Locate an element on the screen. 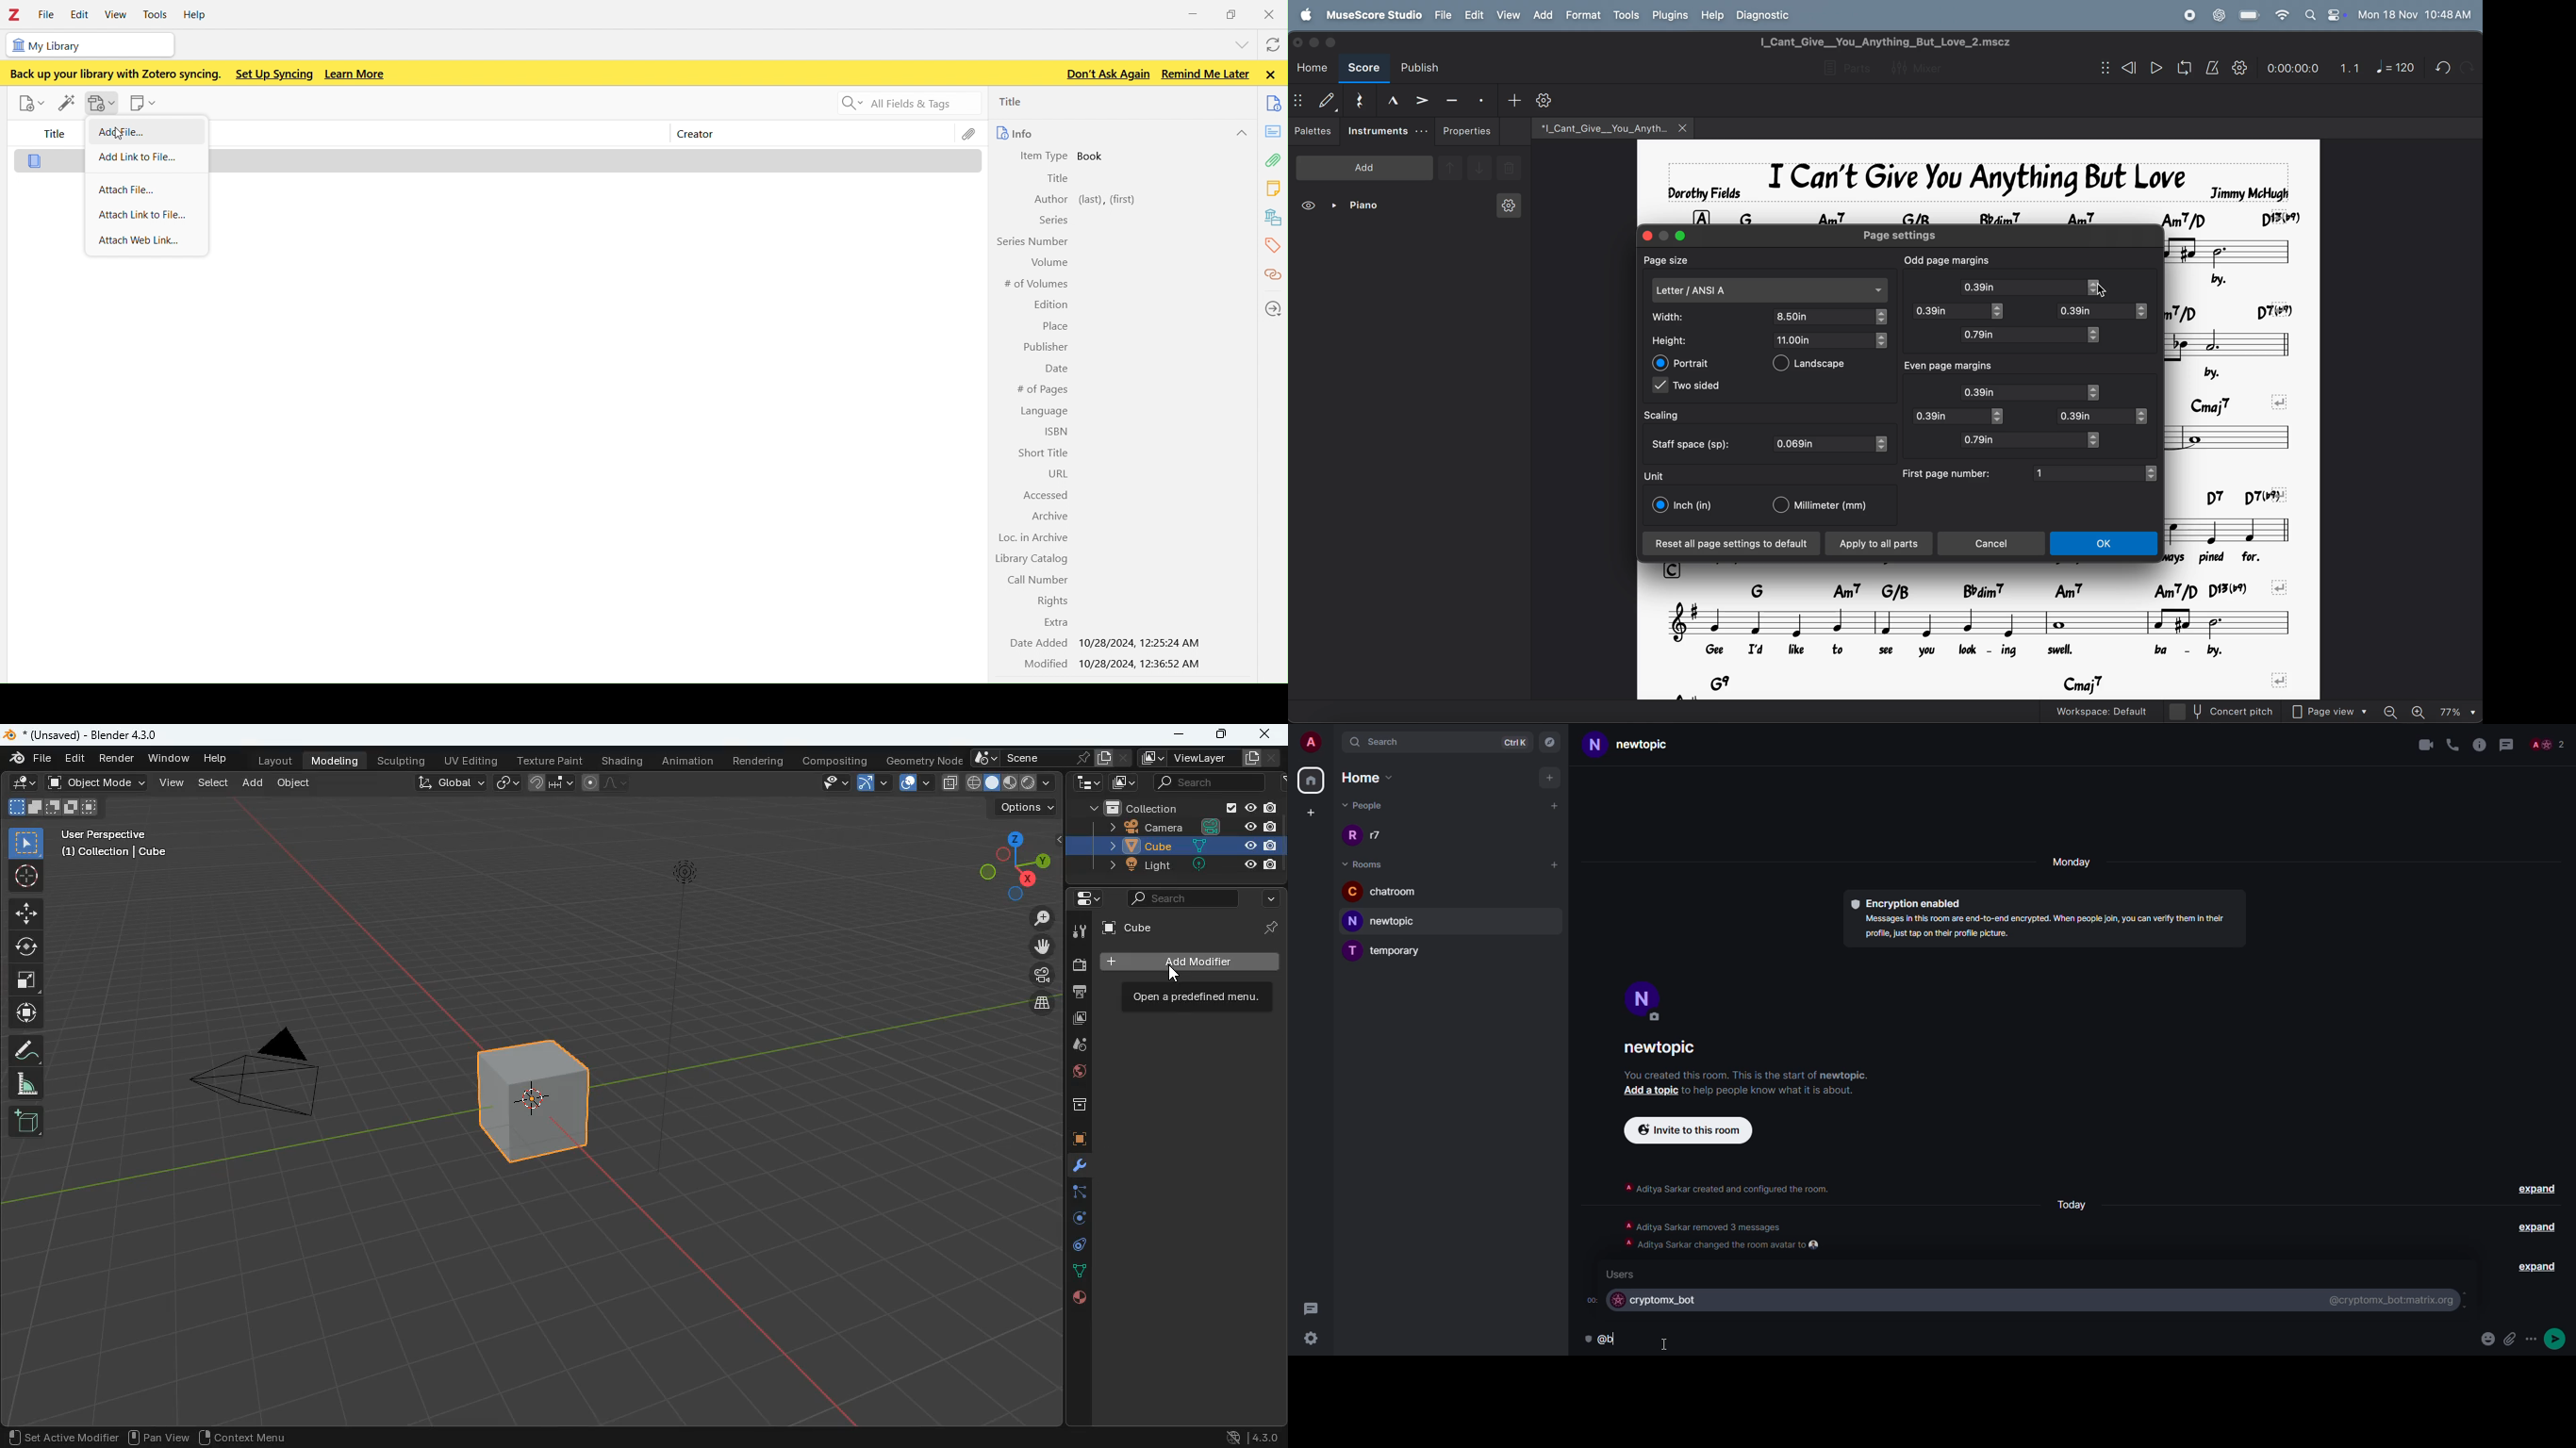 The image size is (2576, 1456). globe is located at coordinates (1070, 1075).